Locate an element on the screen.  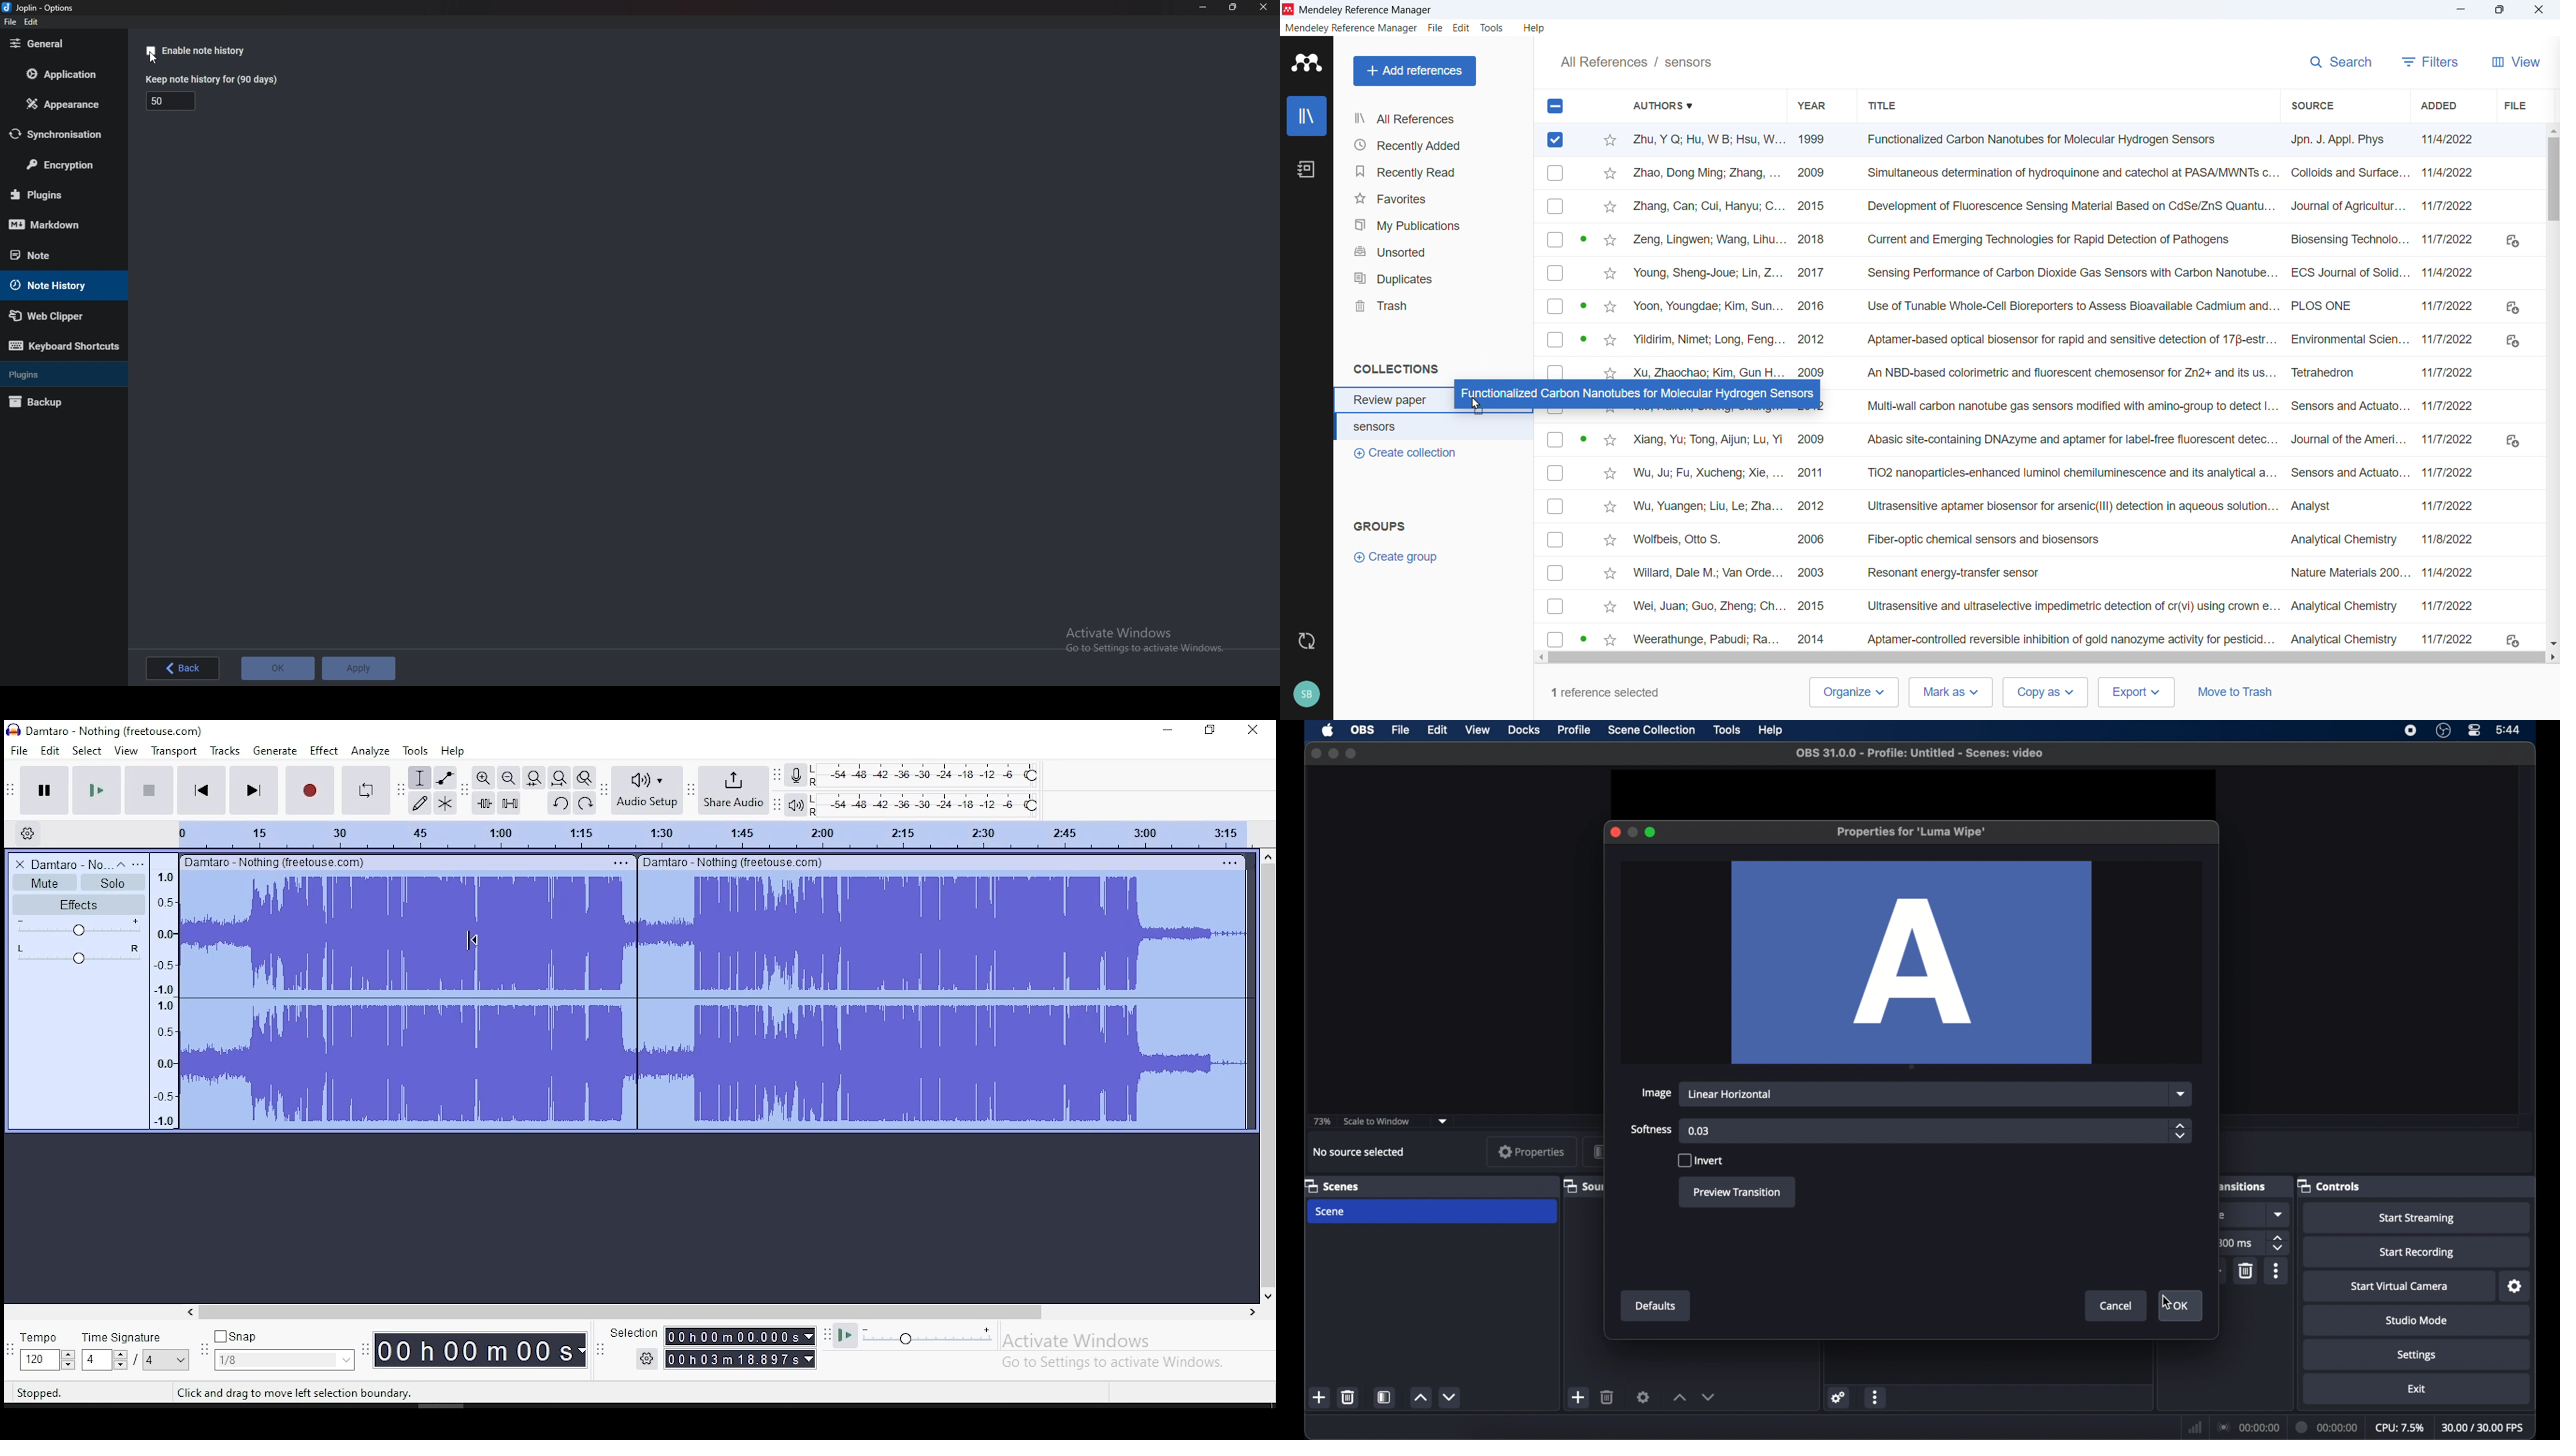
click and drag to move left selection boundary is located at coordinates (295, 1393).